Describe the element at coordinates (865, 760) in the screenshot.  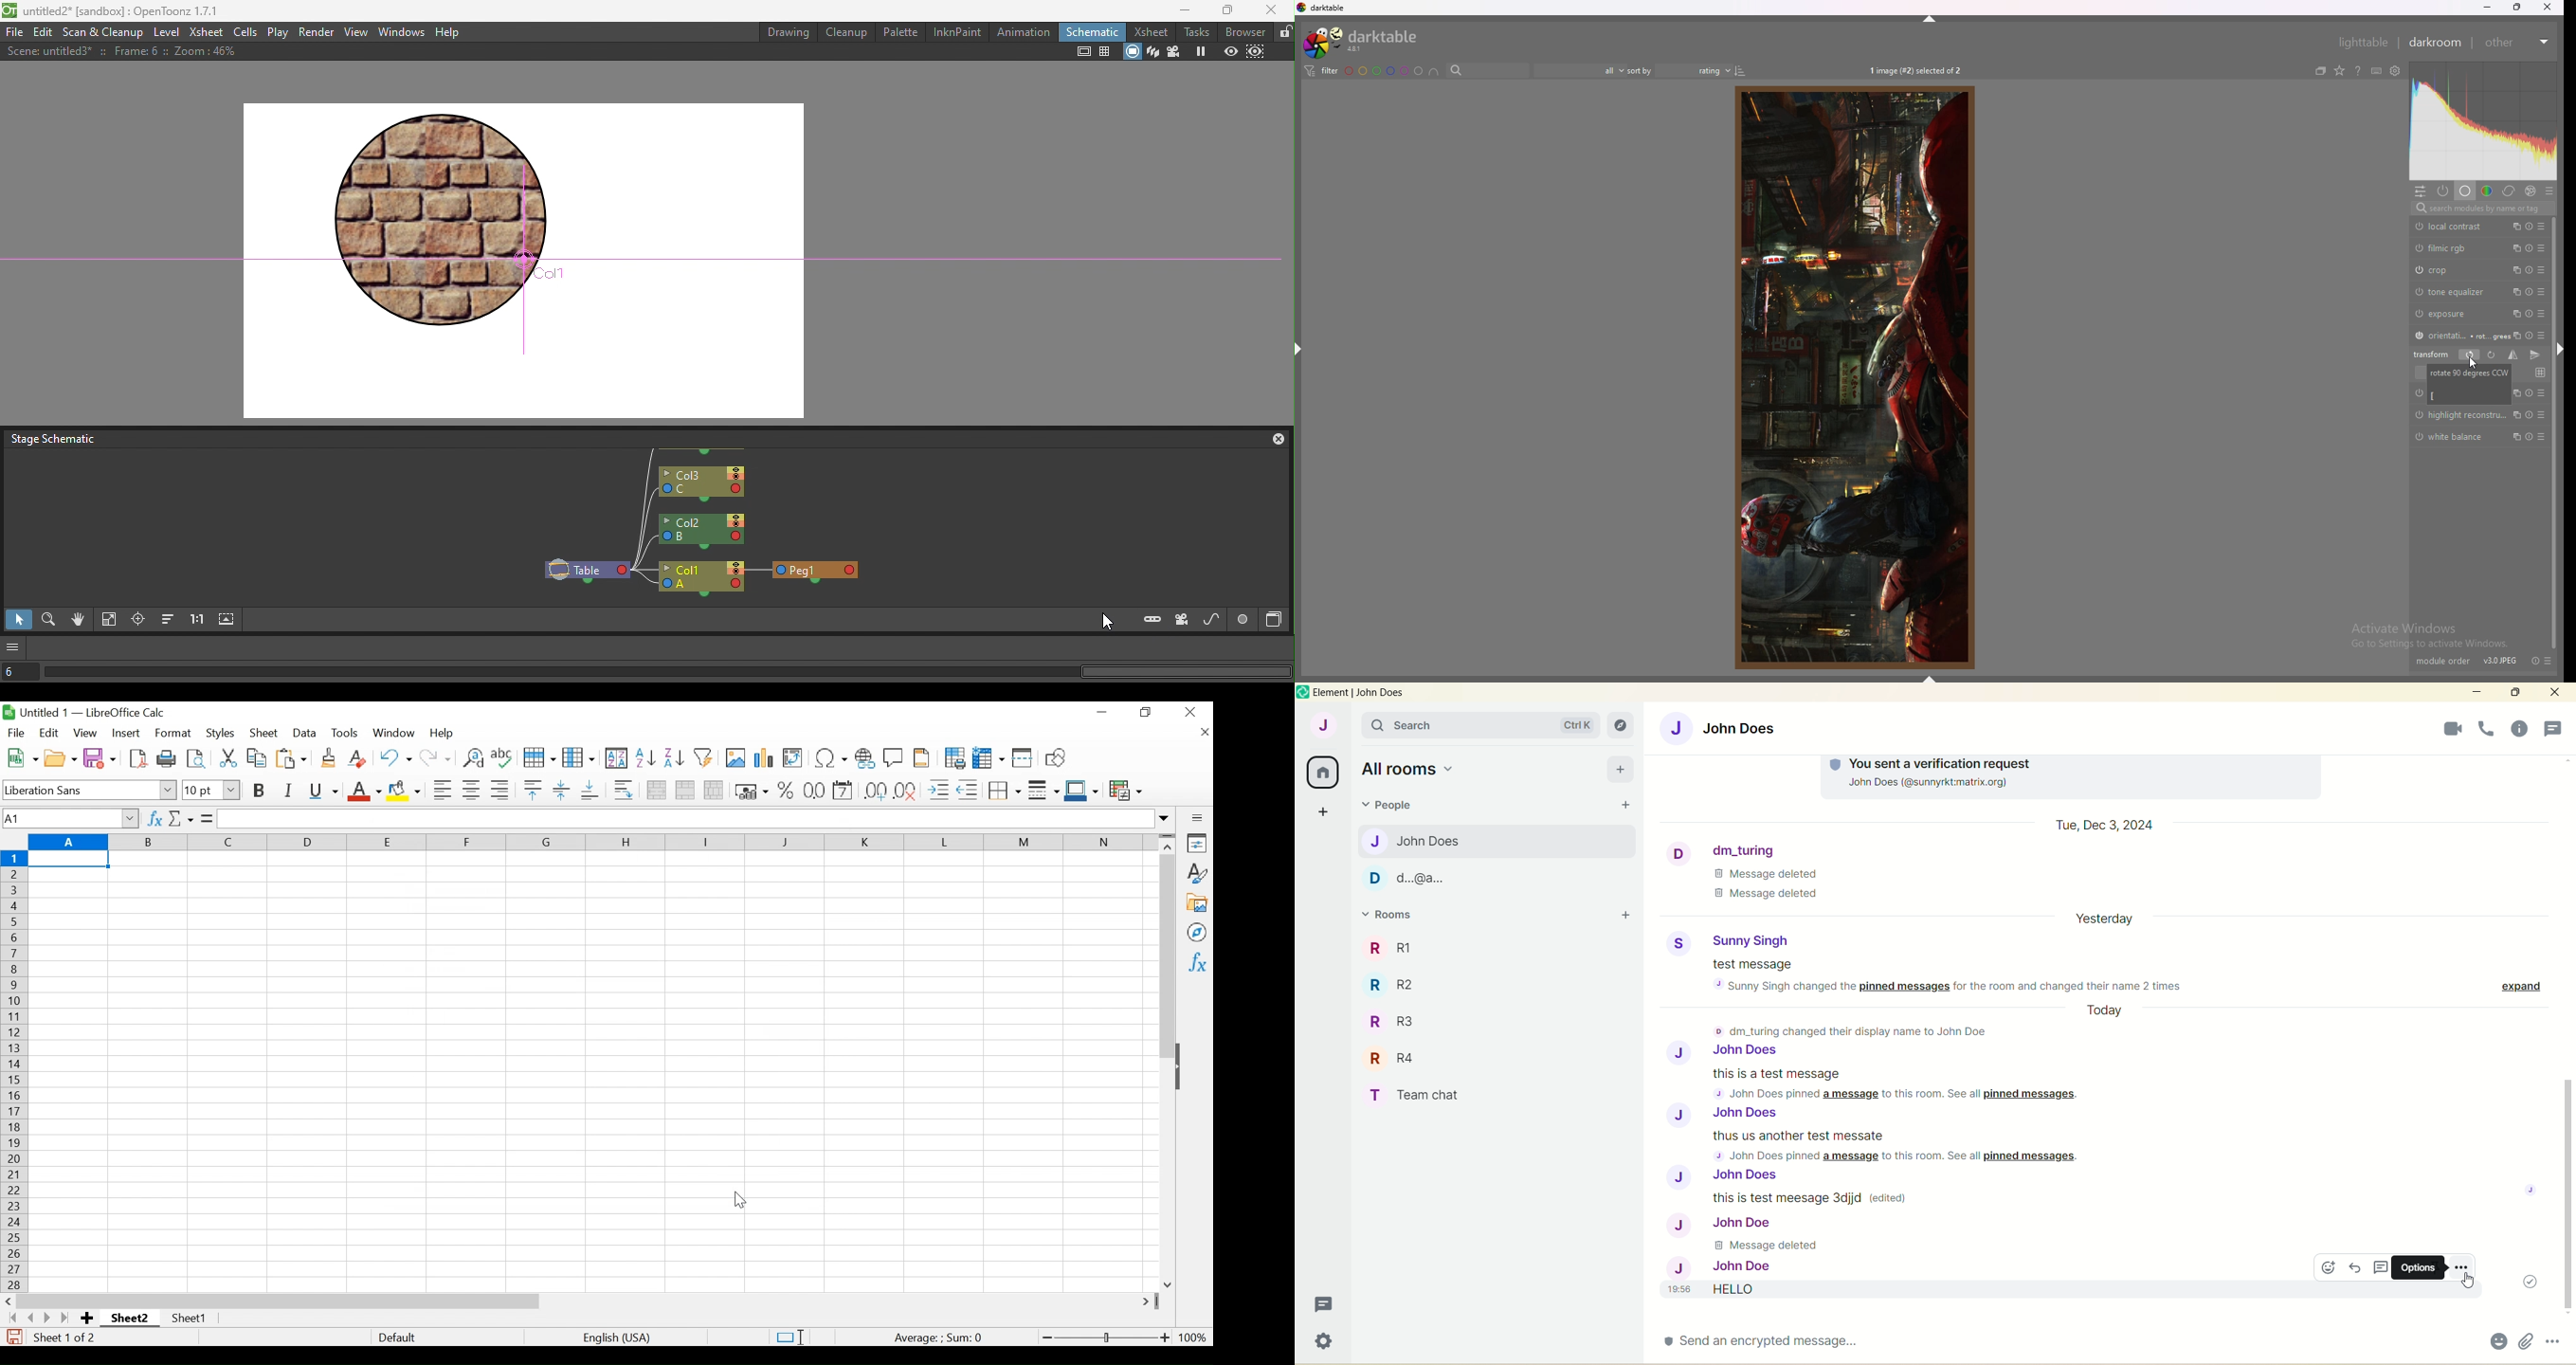
I see `Insert Hyperlink` at that location.